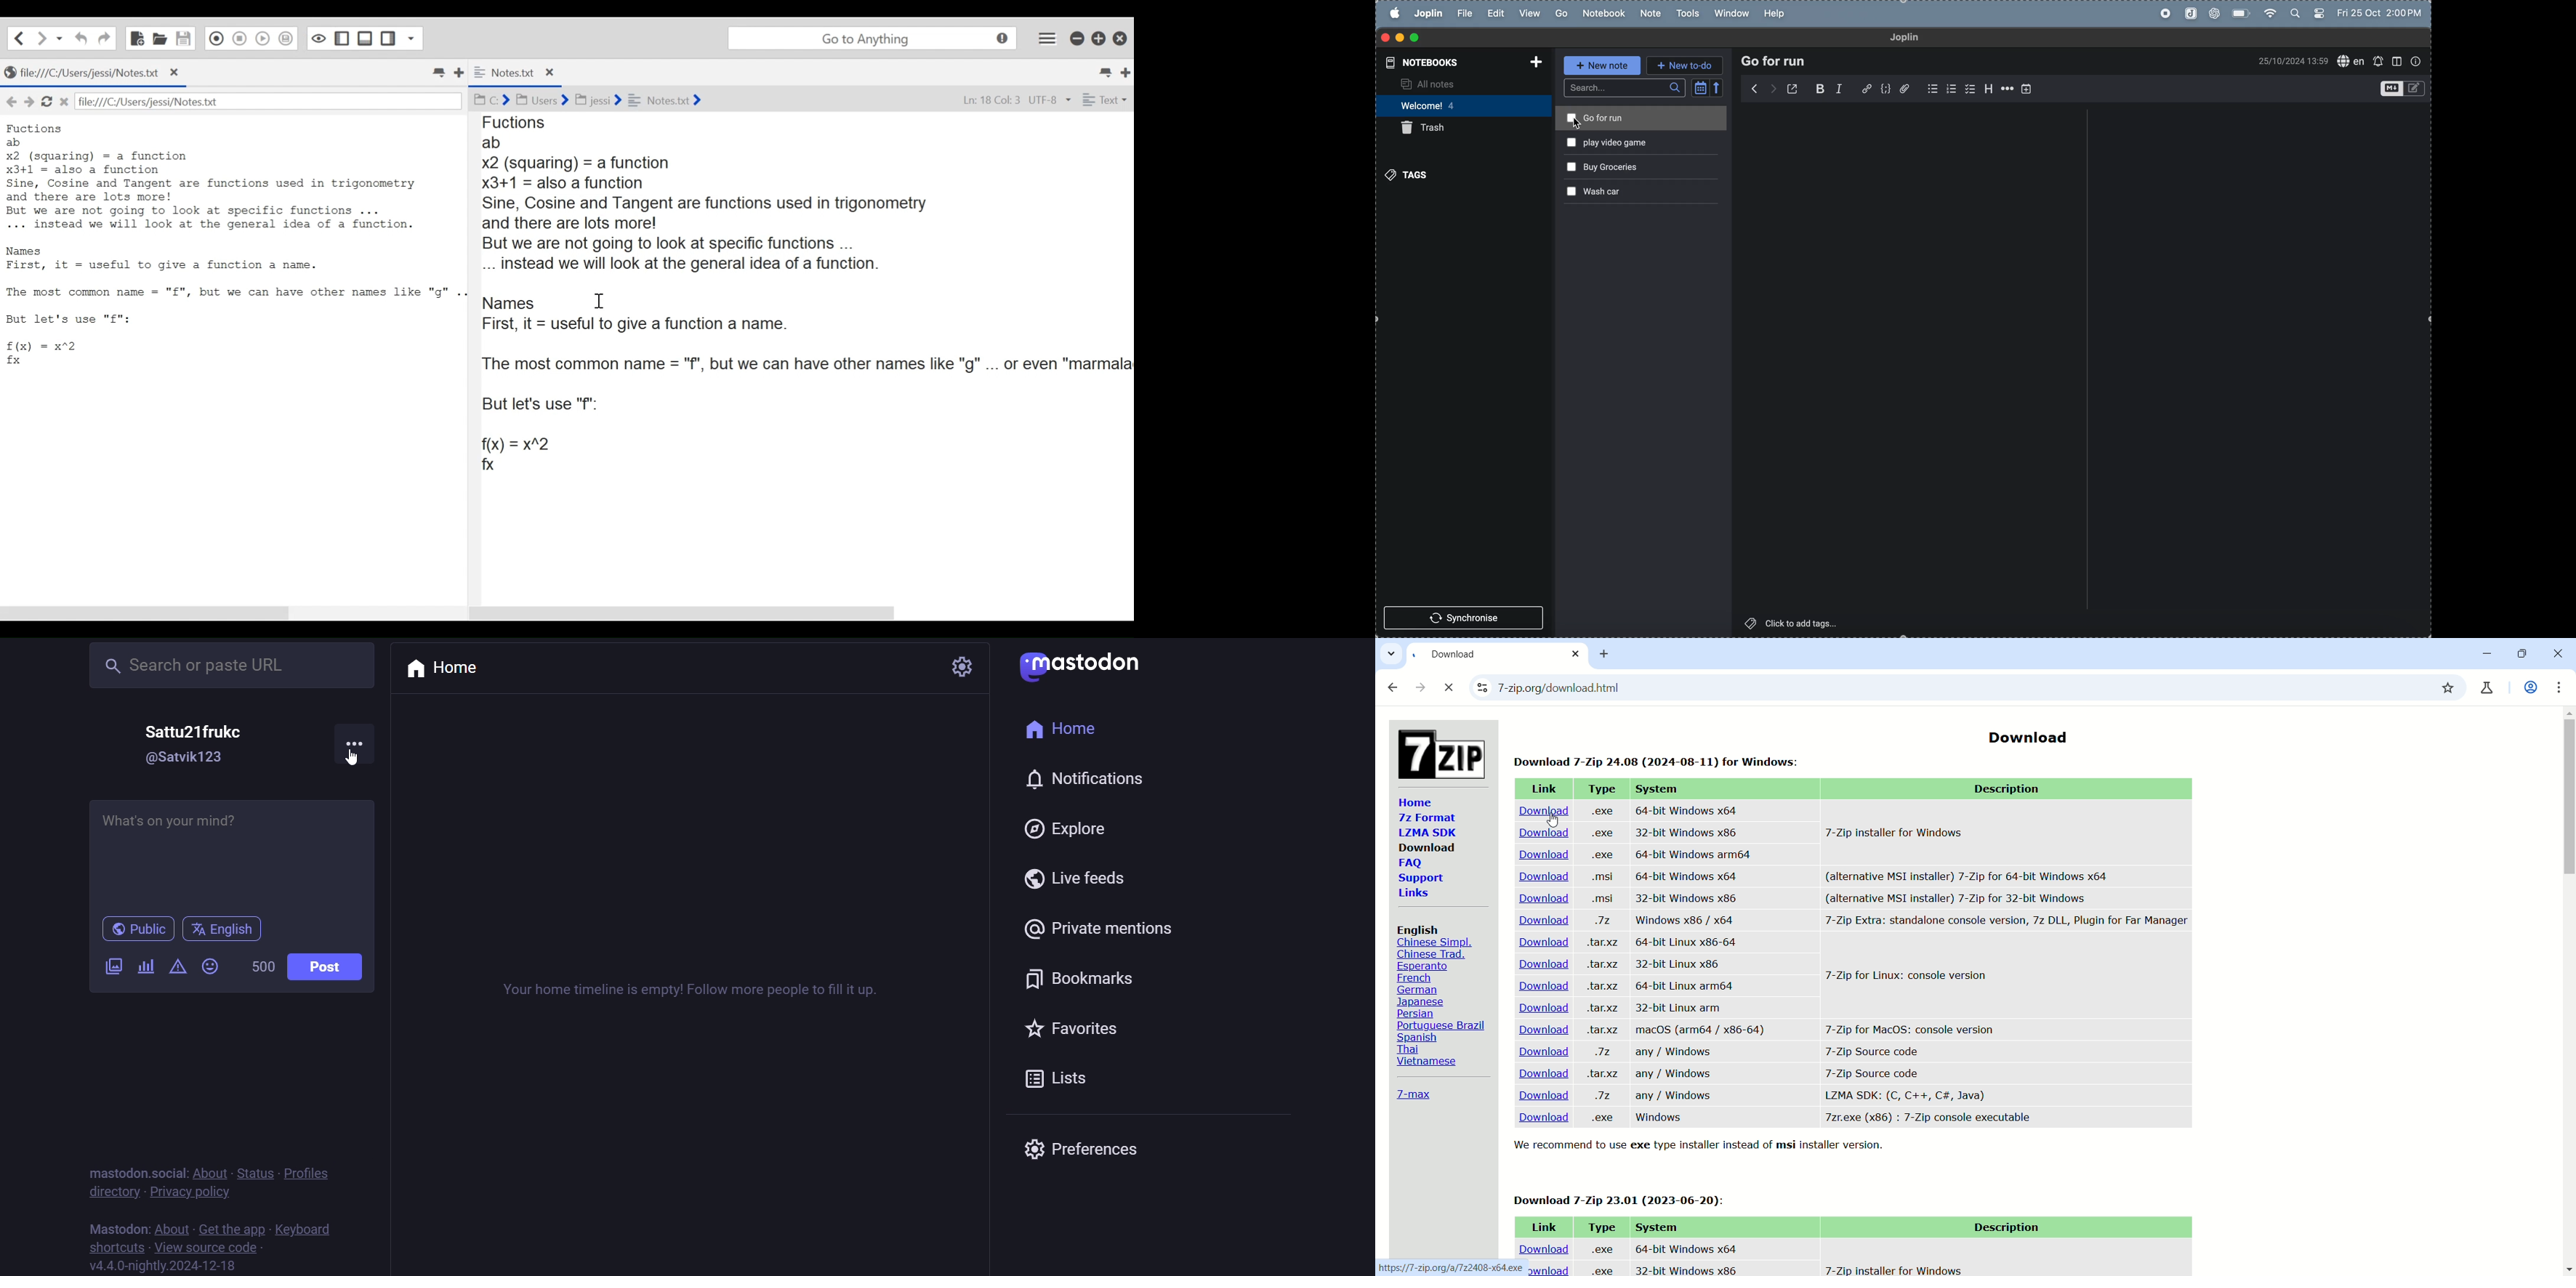 The width and height of the screenshot is (2576, 1288). Describe the element at coordinates (1647, 14) in the screenshot. I see `note` at that location.